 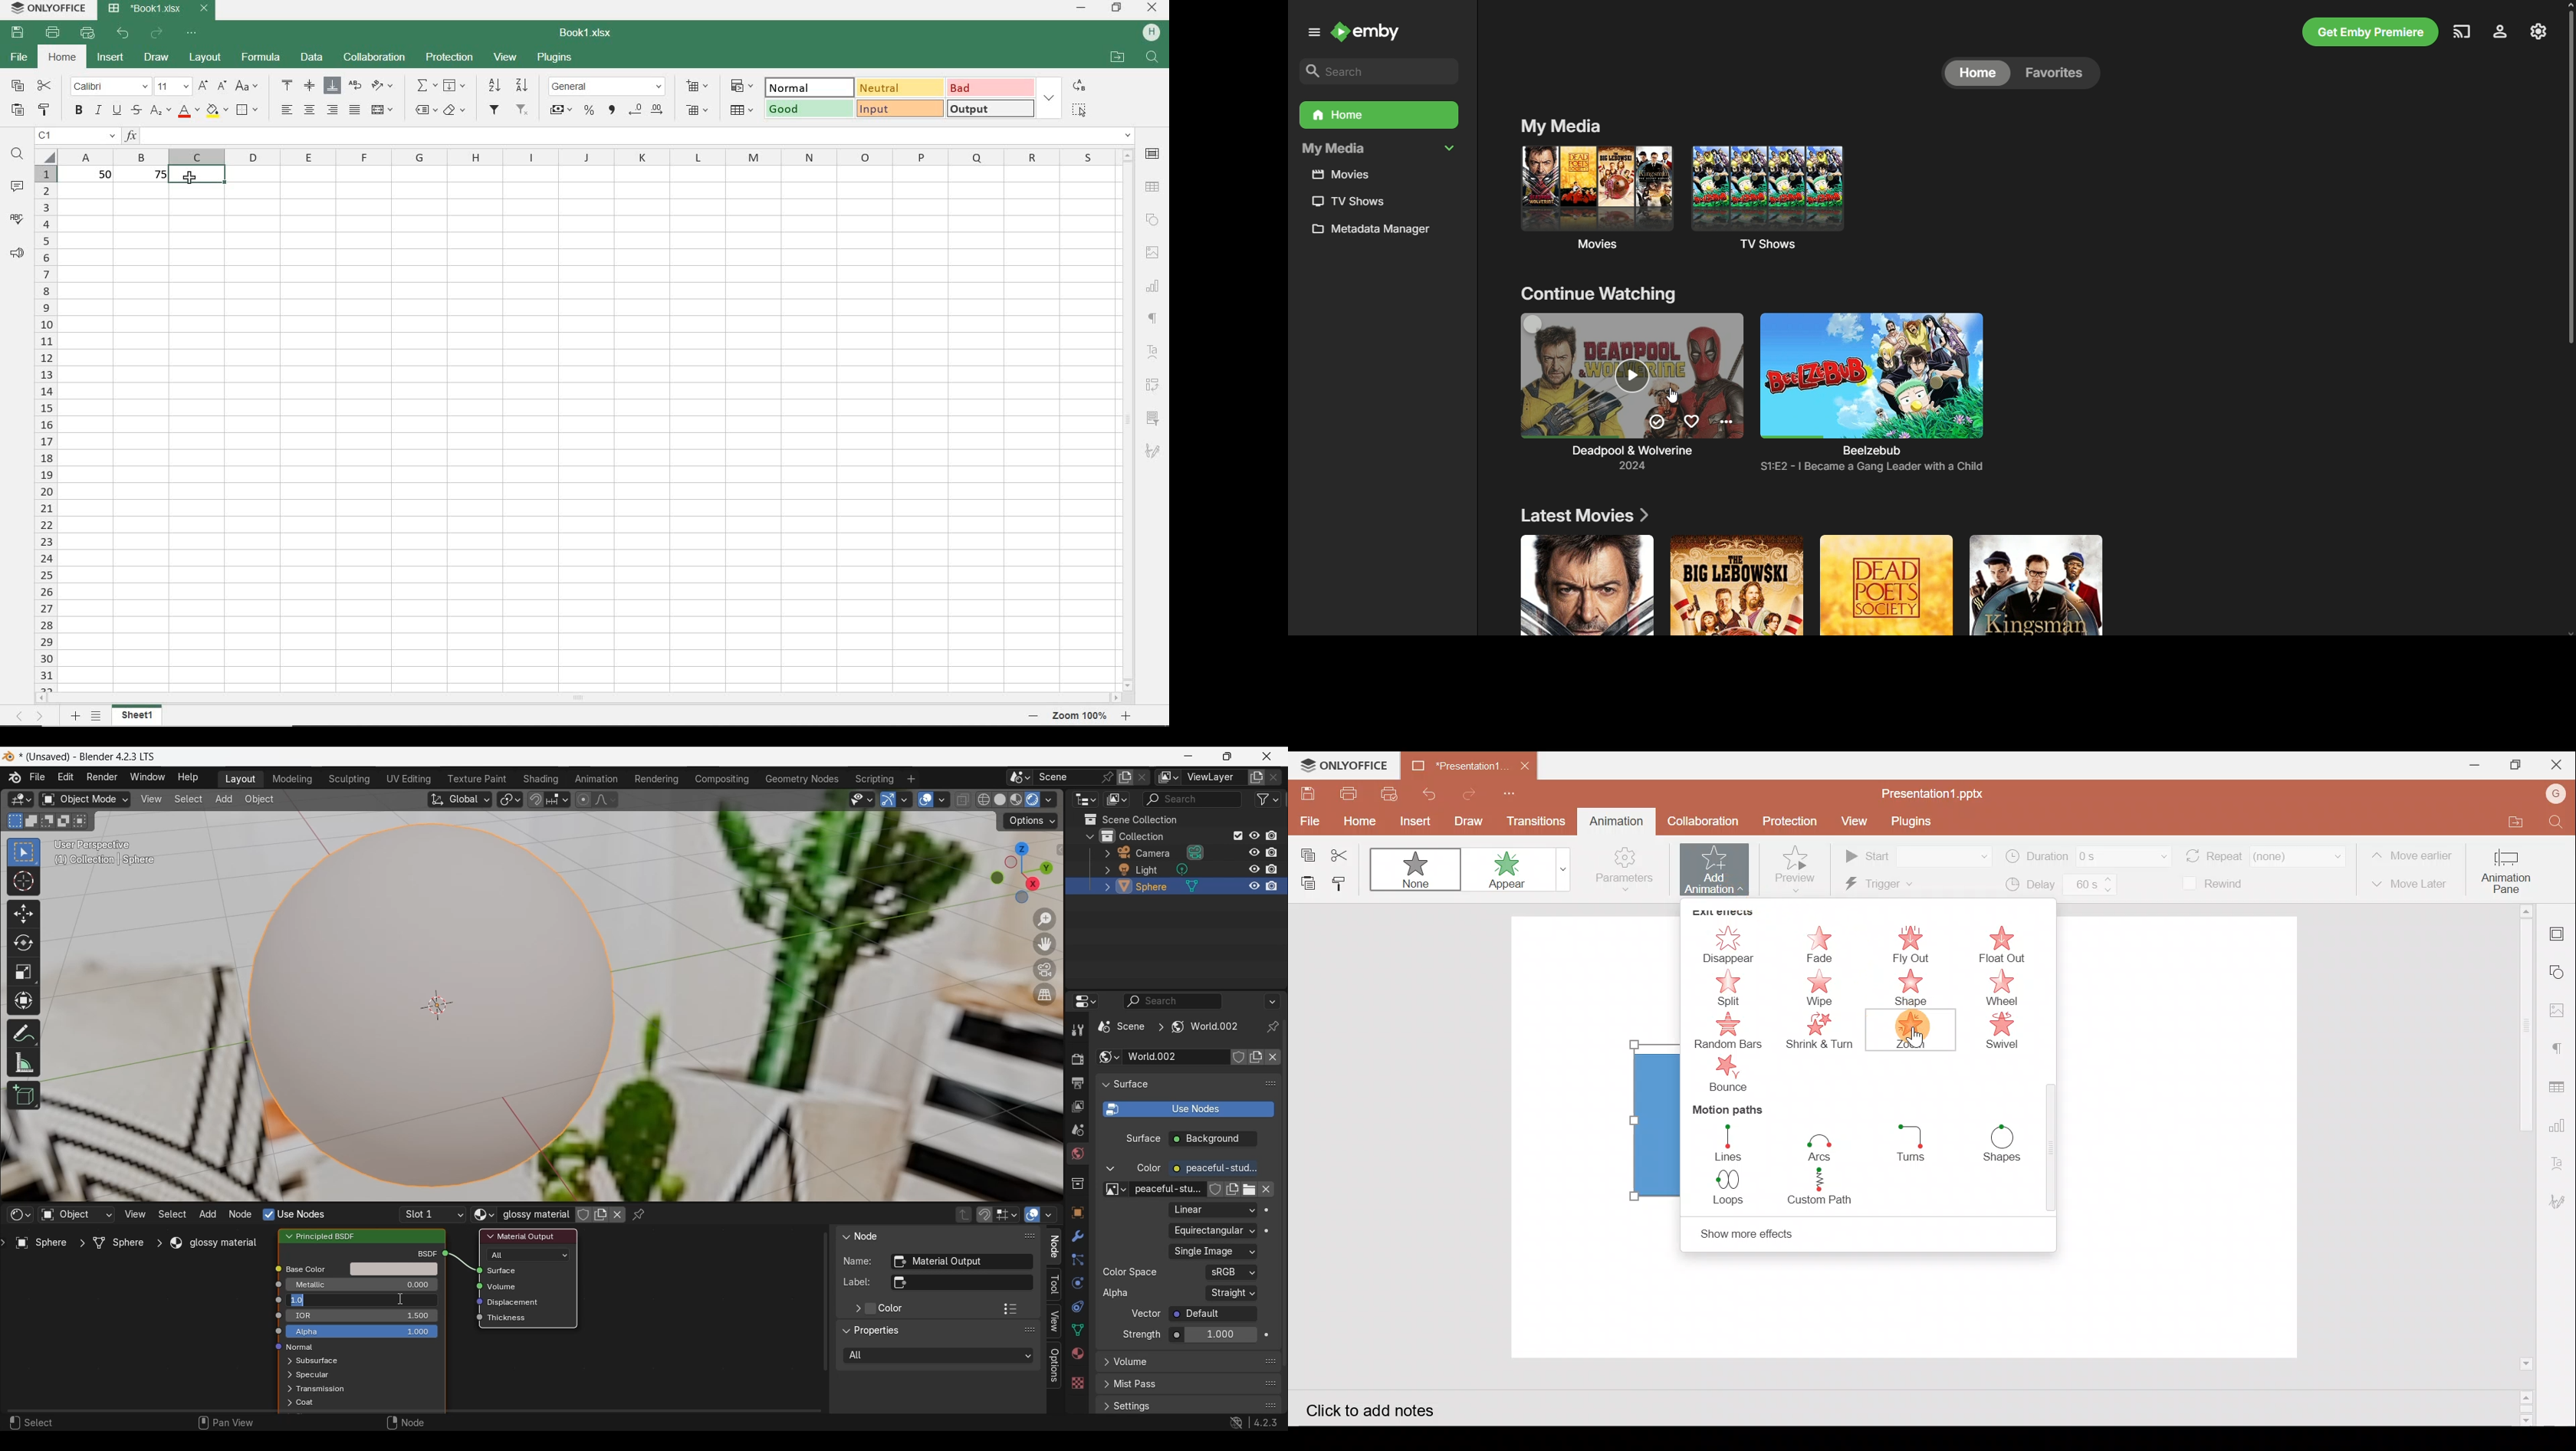 What do you see at coordinates (1307, 820) in the screenshot?
I see `File` at bounding box center [1307, 820].